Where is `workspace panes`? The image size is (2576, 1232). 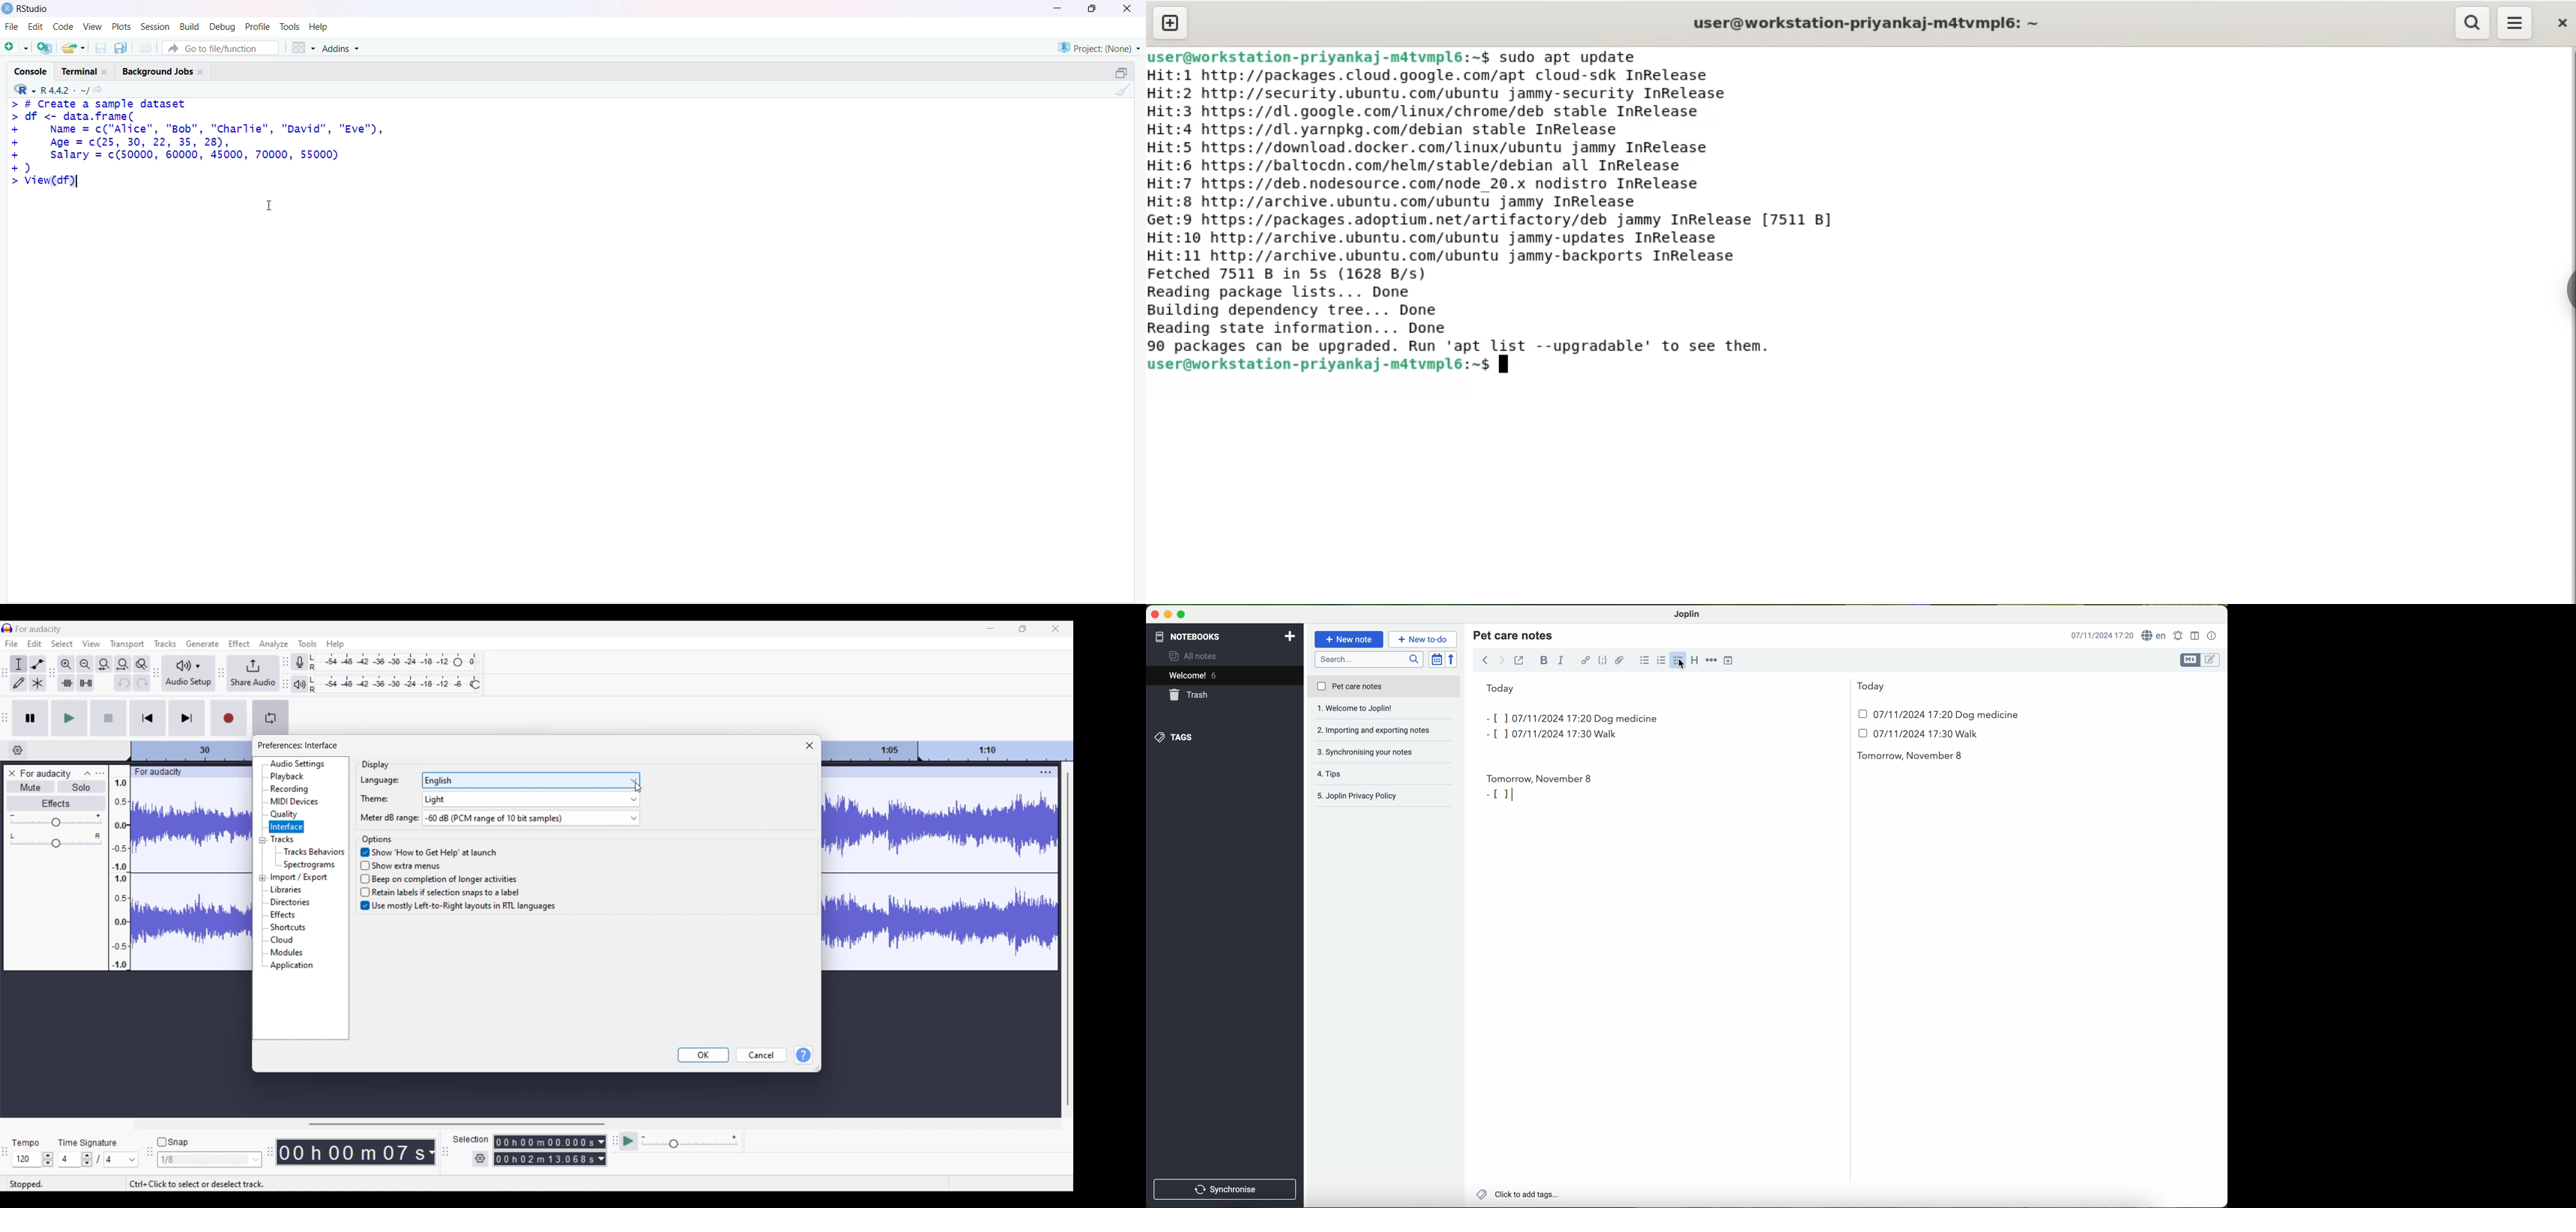
workspace panes is located at coordinates (303, 48).